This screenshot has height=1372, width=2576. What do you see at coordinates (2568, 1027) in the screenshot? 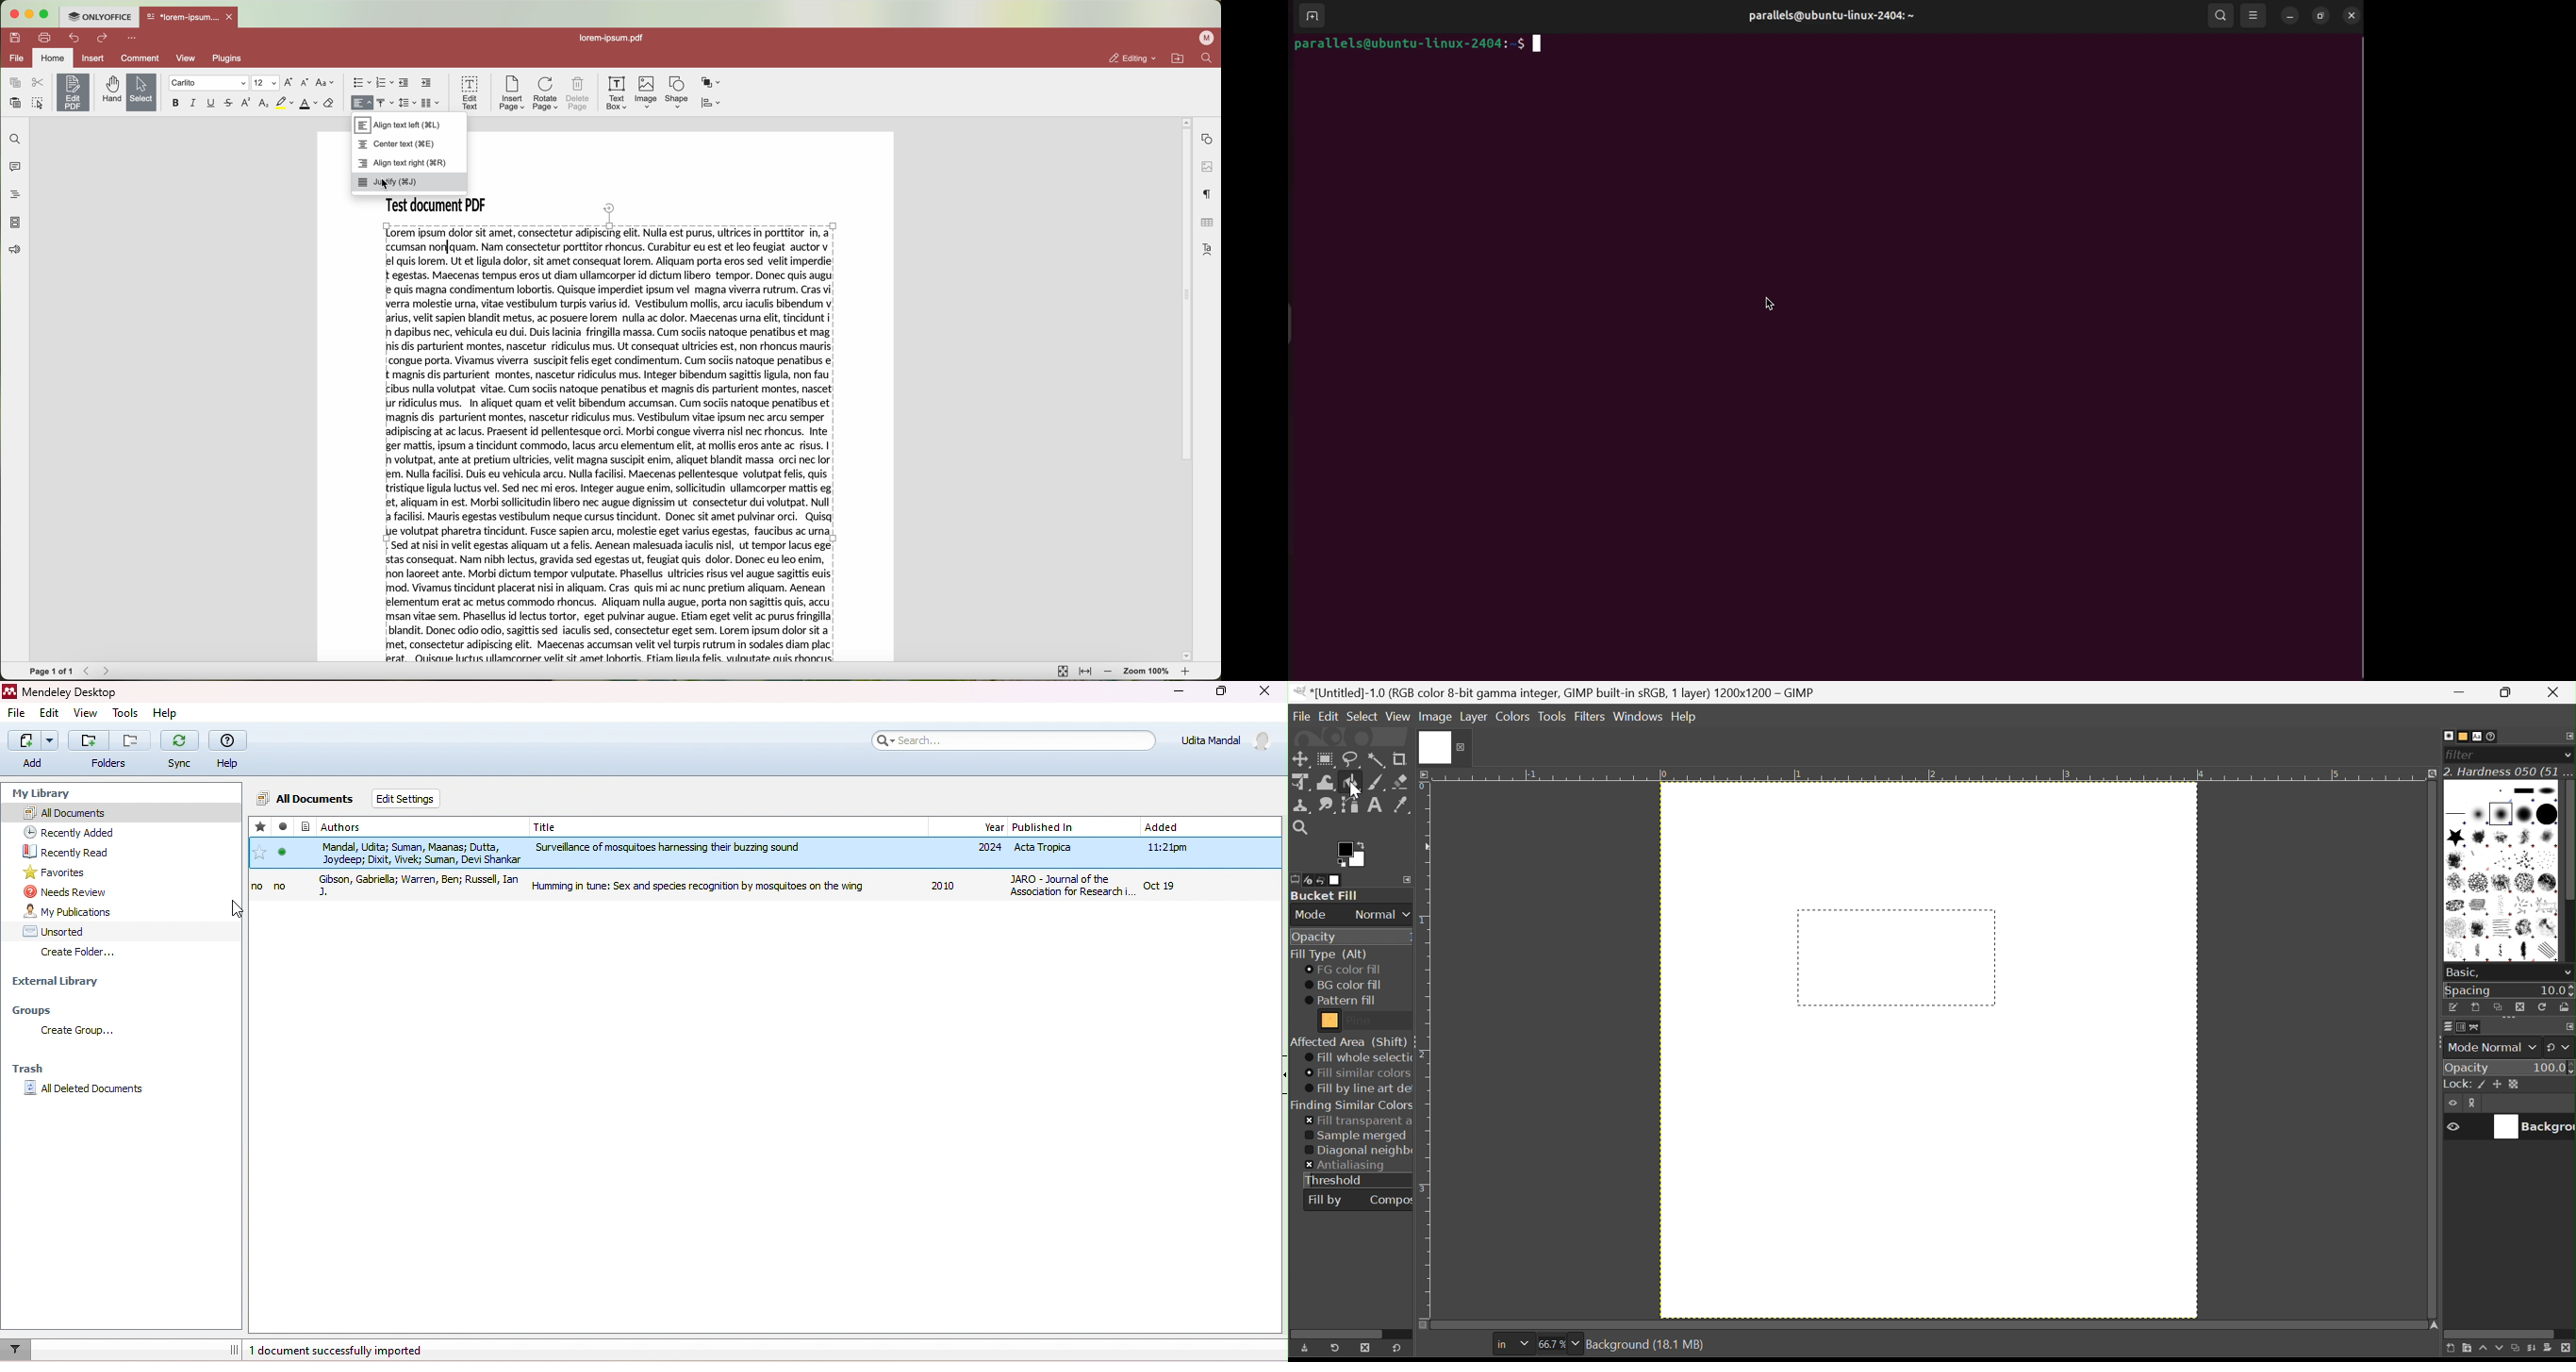
I see `Configure this tab` at bounding box center [2568, 1027].